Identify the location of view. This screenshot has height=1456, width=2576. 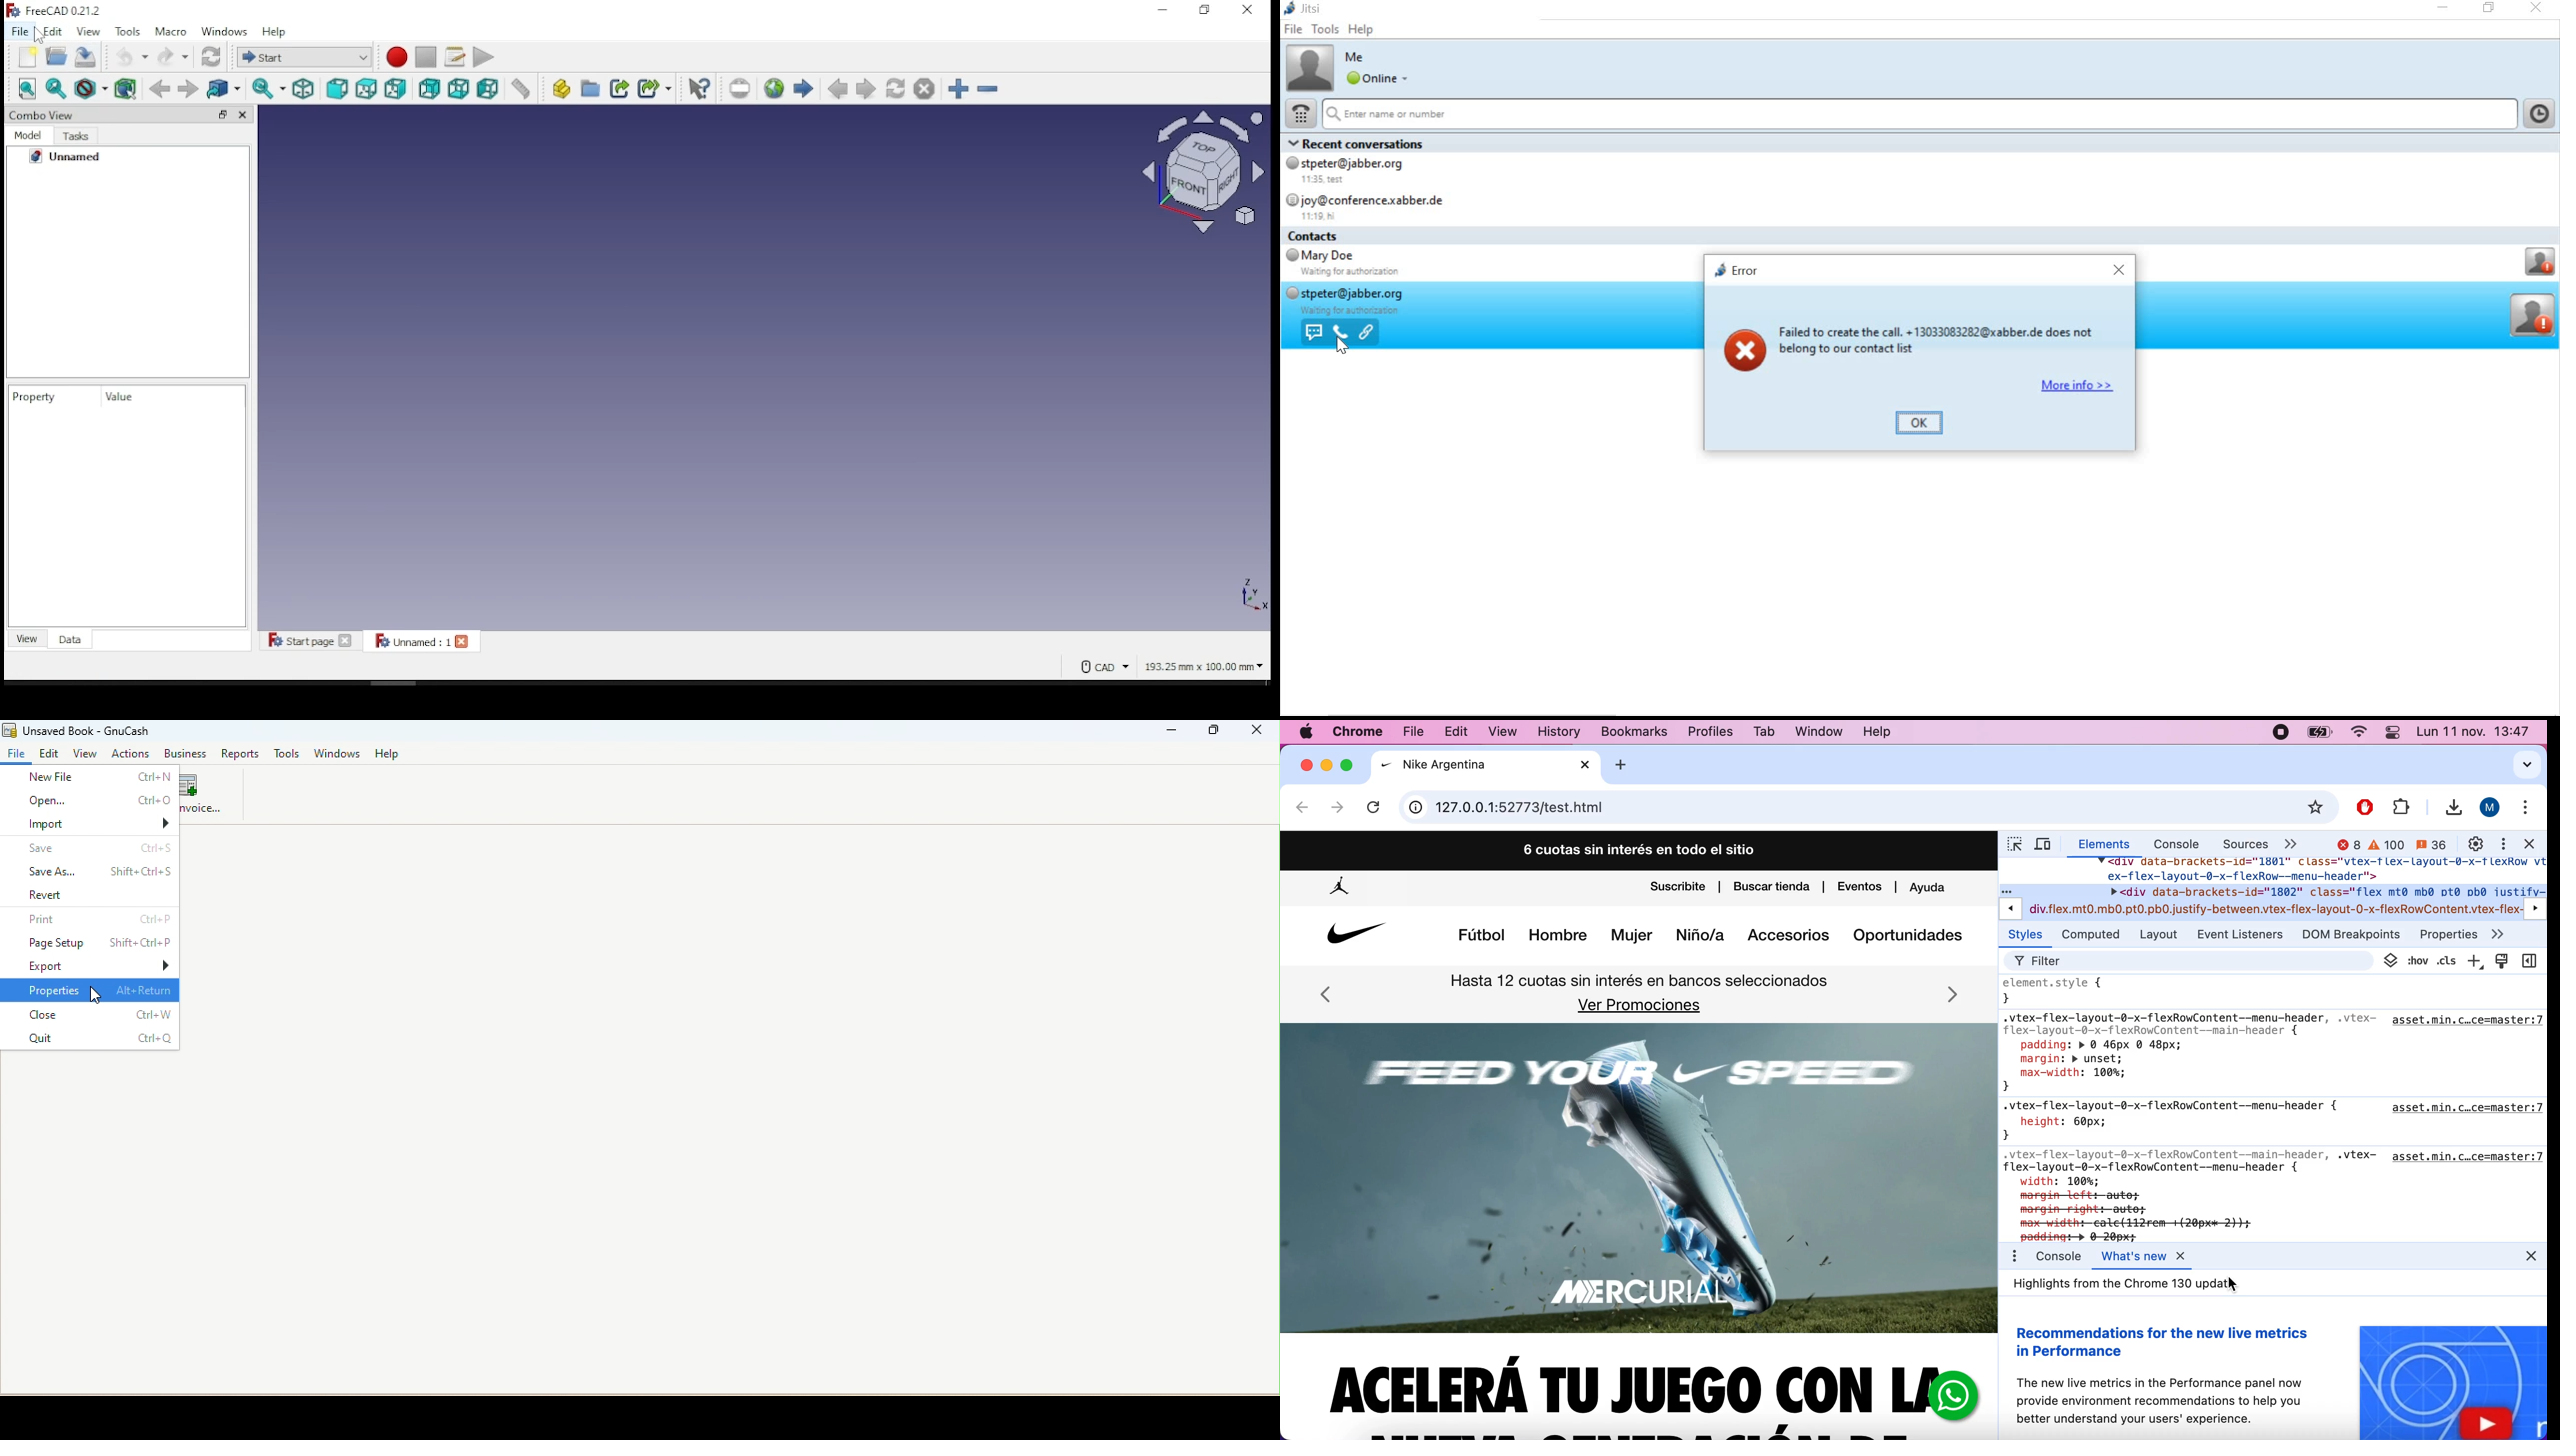
(87, 31).